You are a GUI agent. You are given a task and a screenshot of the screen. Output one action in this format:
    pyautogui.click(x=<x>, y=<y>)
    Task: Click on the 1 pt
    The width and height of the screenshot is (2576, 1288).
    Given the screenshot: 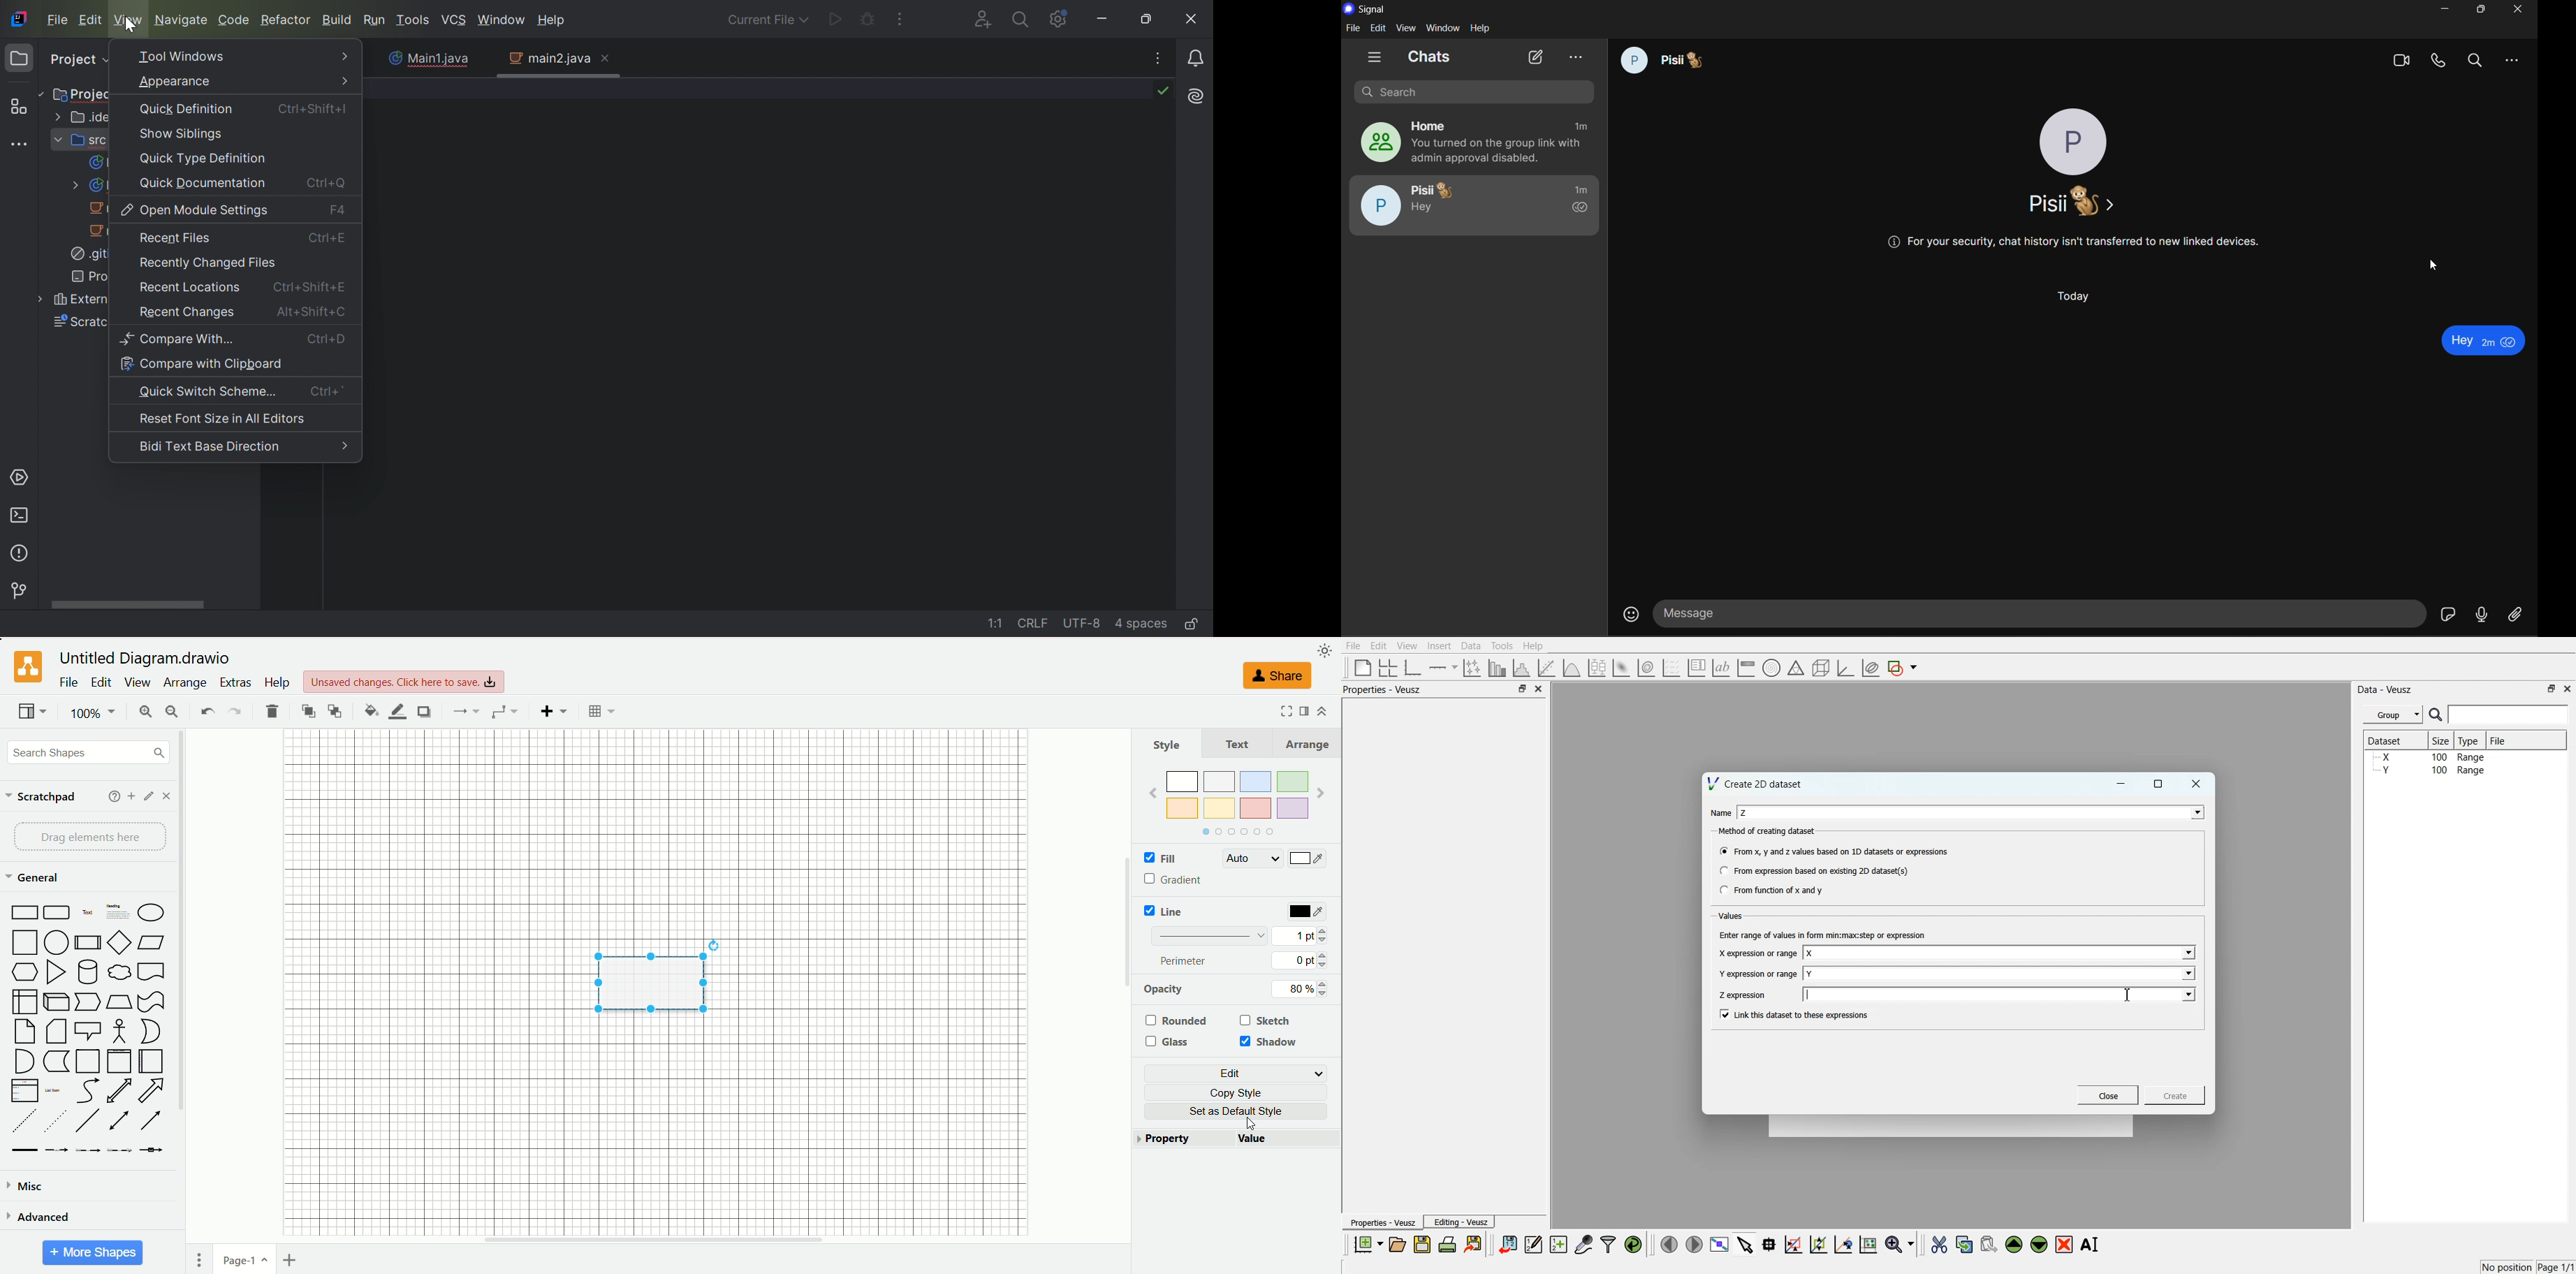 What is the action you would take?
    pyautogui.click(x=1300, y=935)
    